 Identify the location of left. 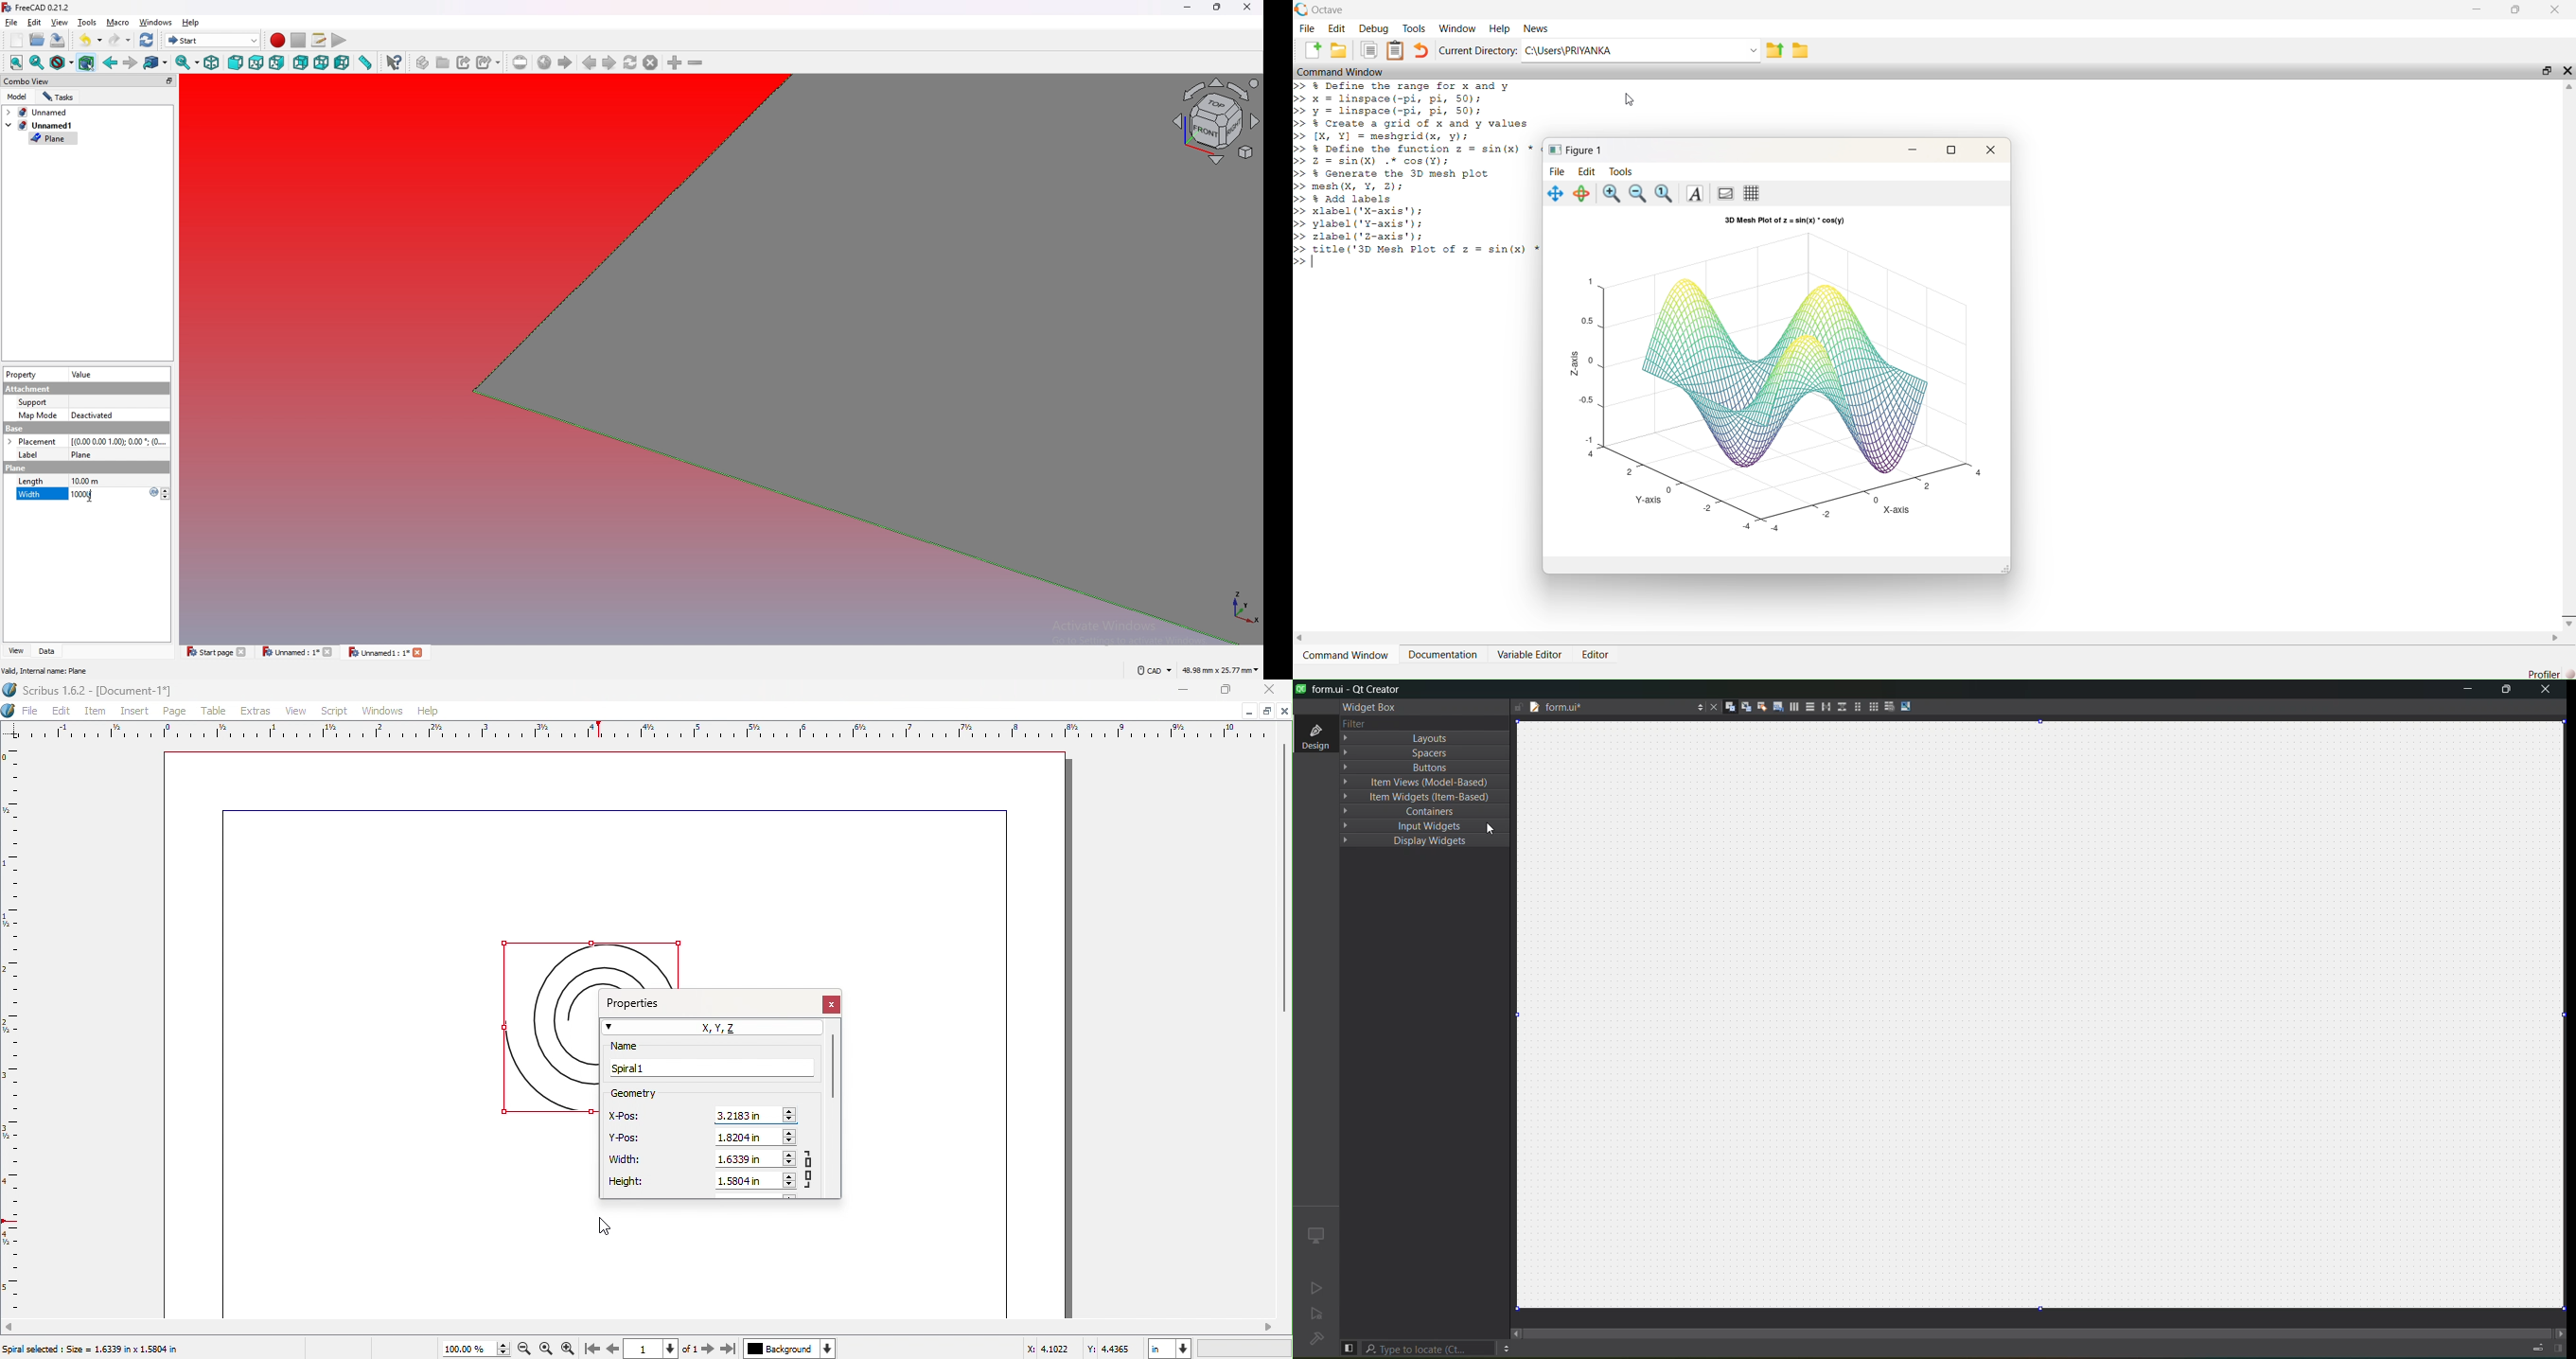
(342, 63).